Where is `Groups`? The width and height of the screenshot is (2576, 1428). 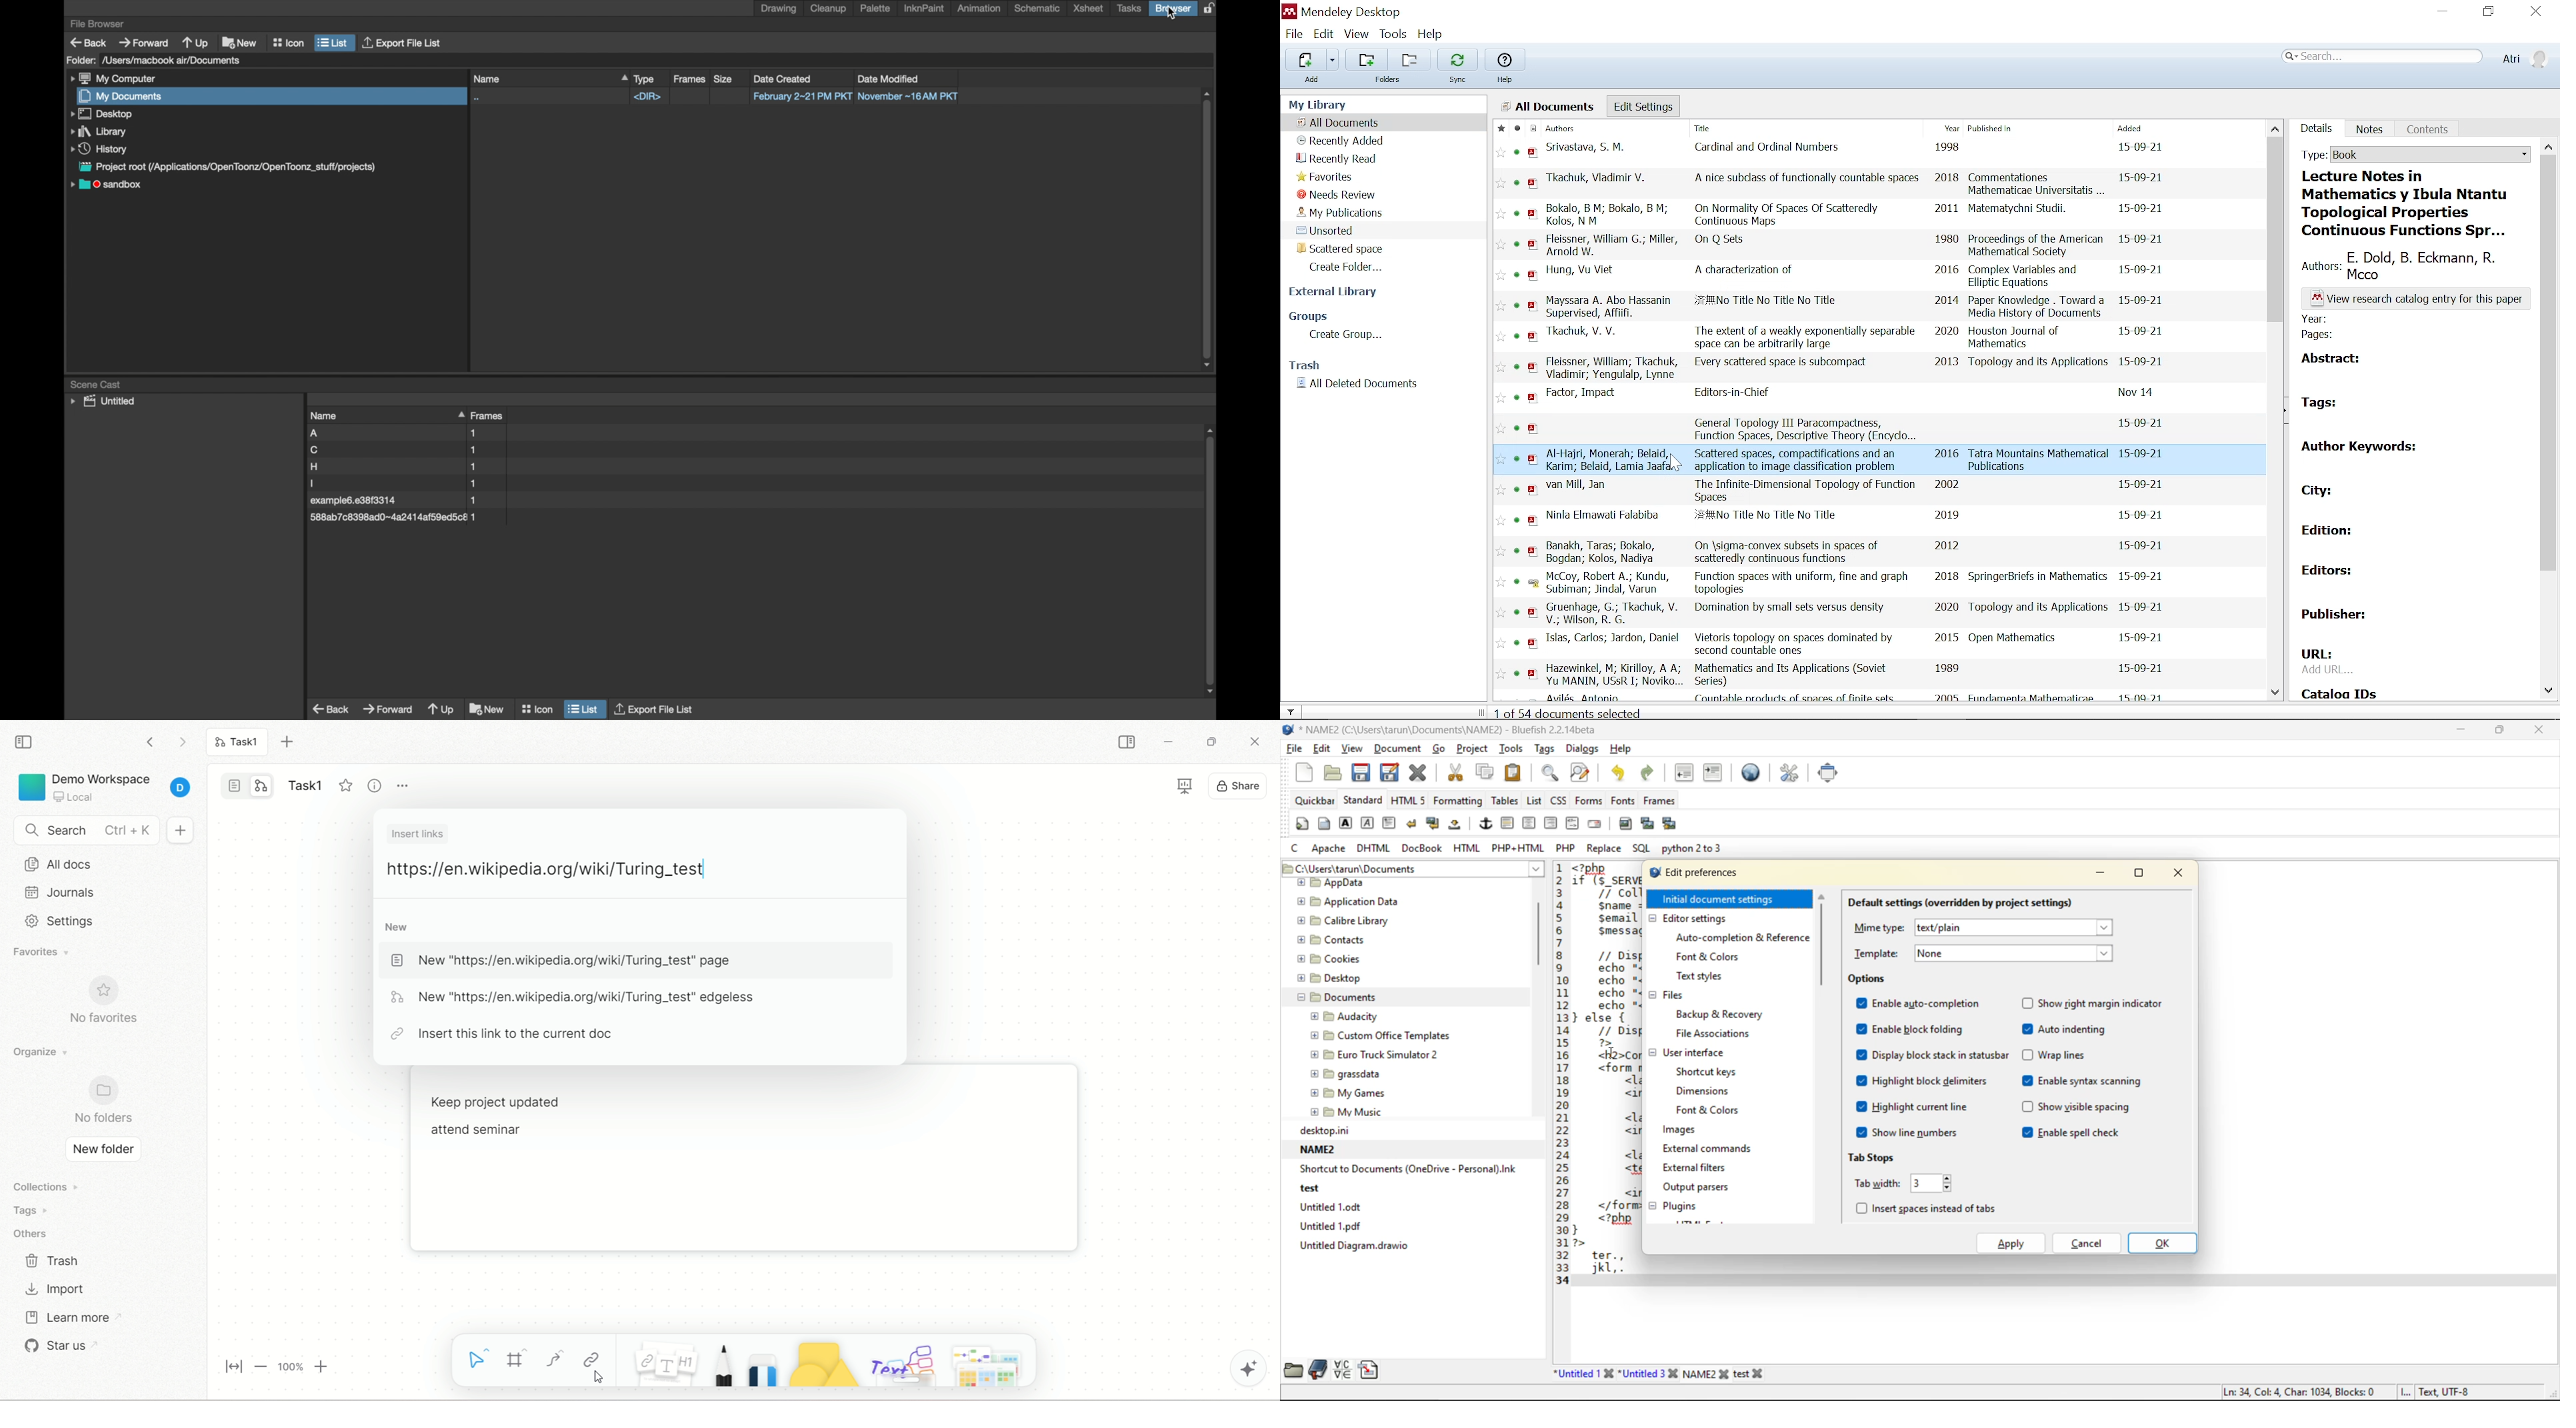 Groups is located at coordinates (1310, 317).